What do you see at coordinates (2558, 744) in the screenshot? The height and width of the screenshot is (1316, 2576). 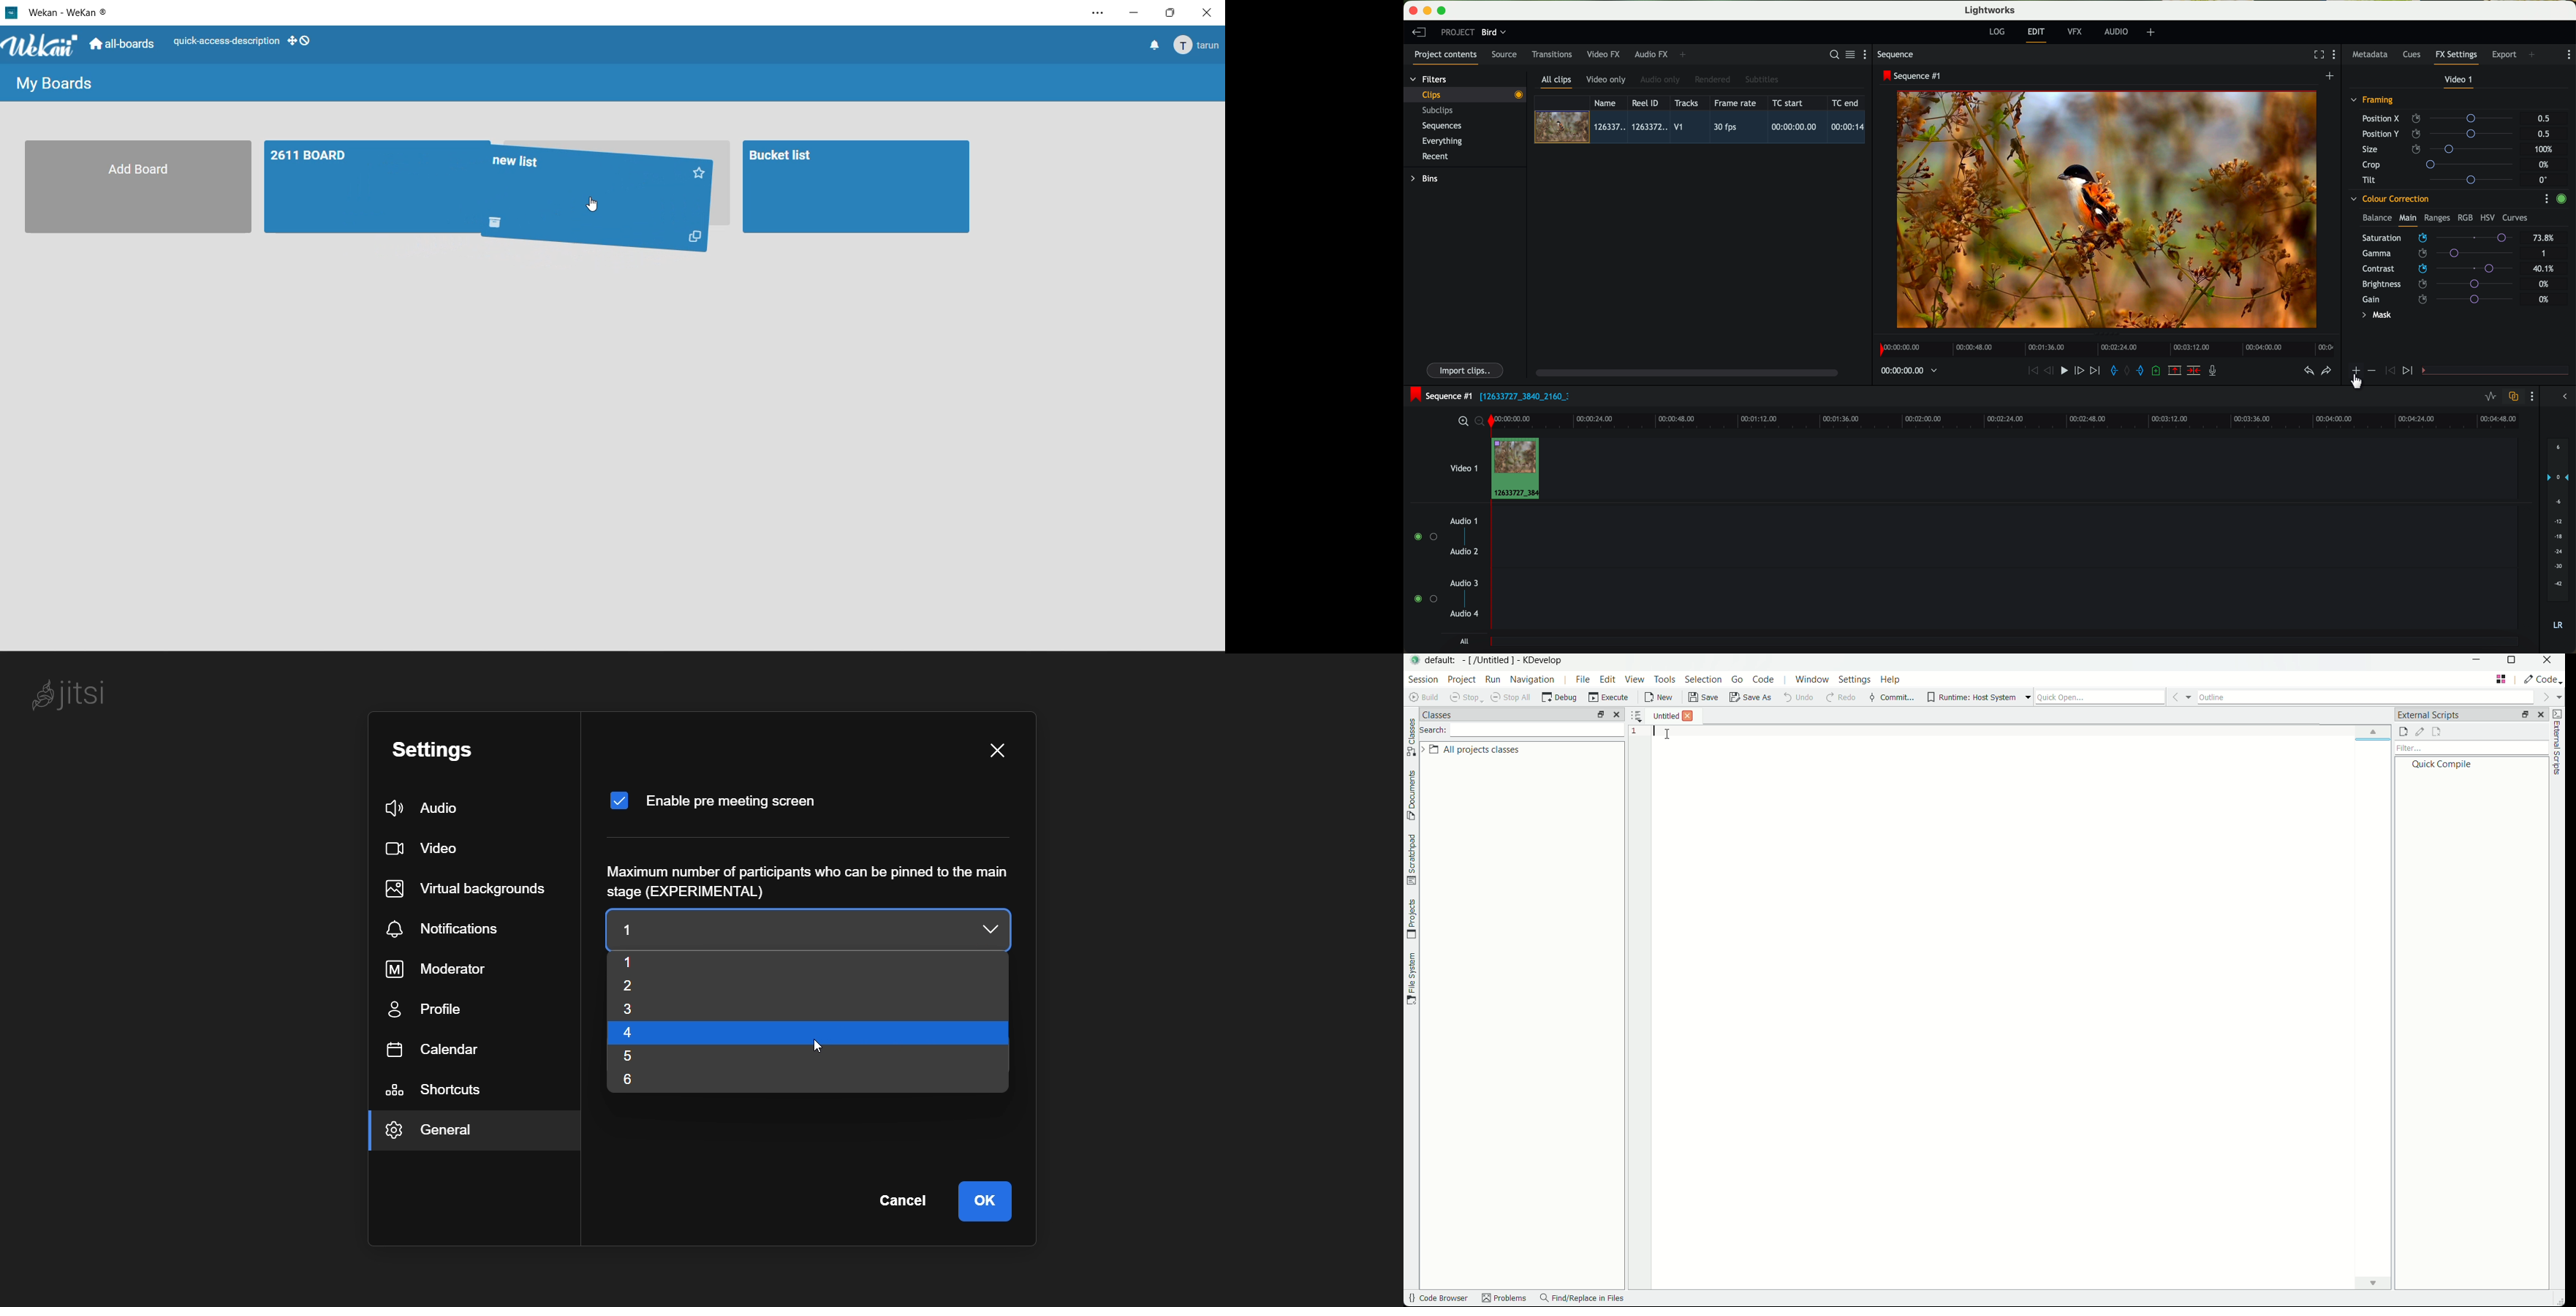 I see `toggle external scripts` at bounding box center [2558, 744].